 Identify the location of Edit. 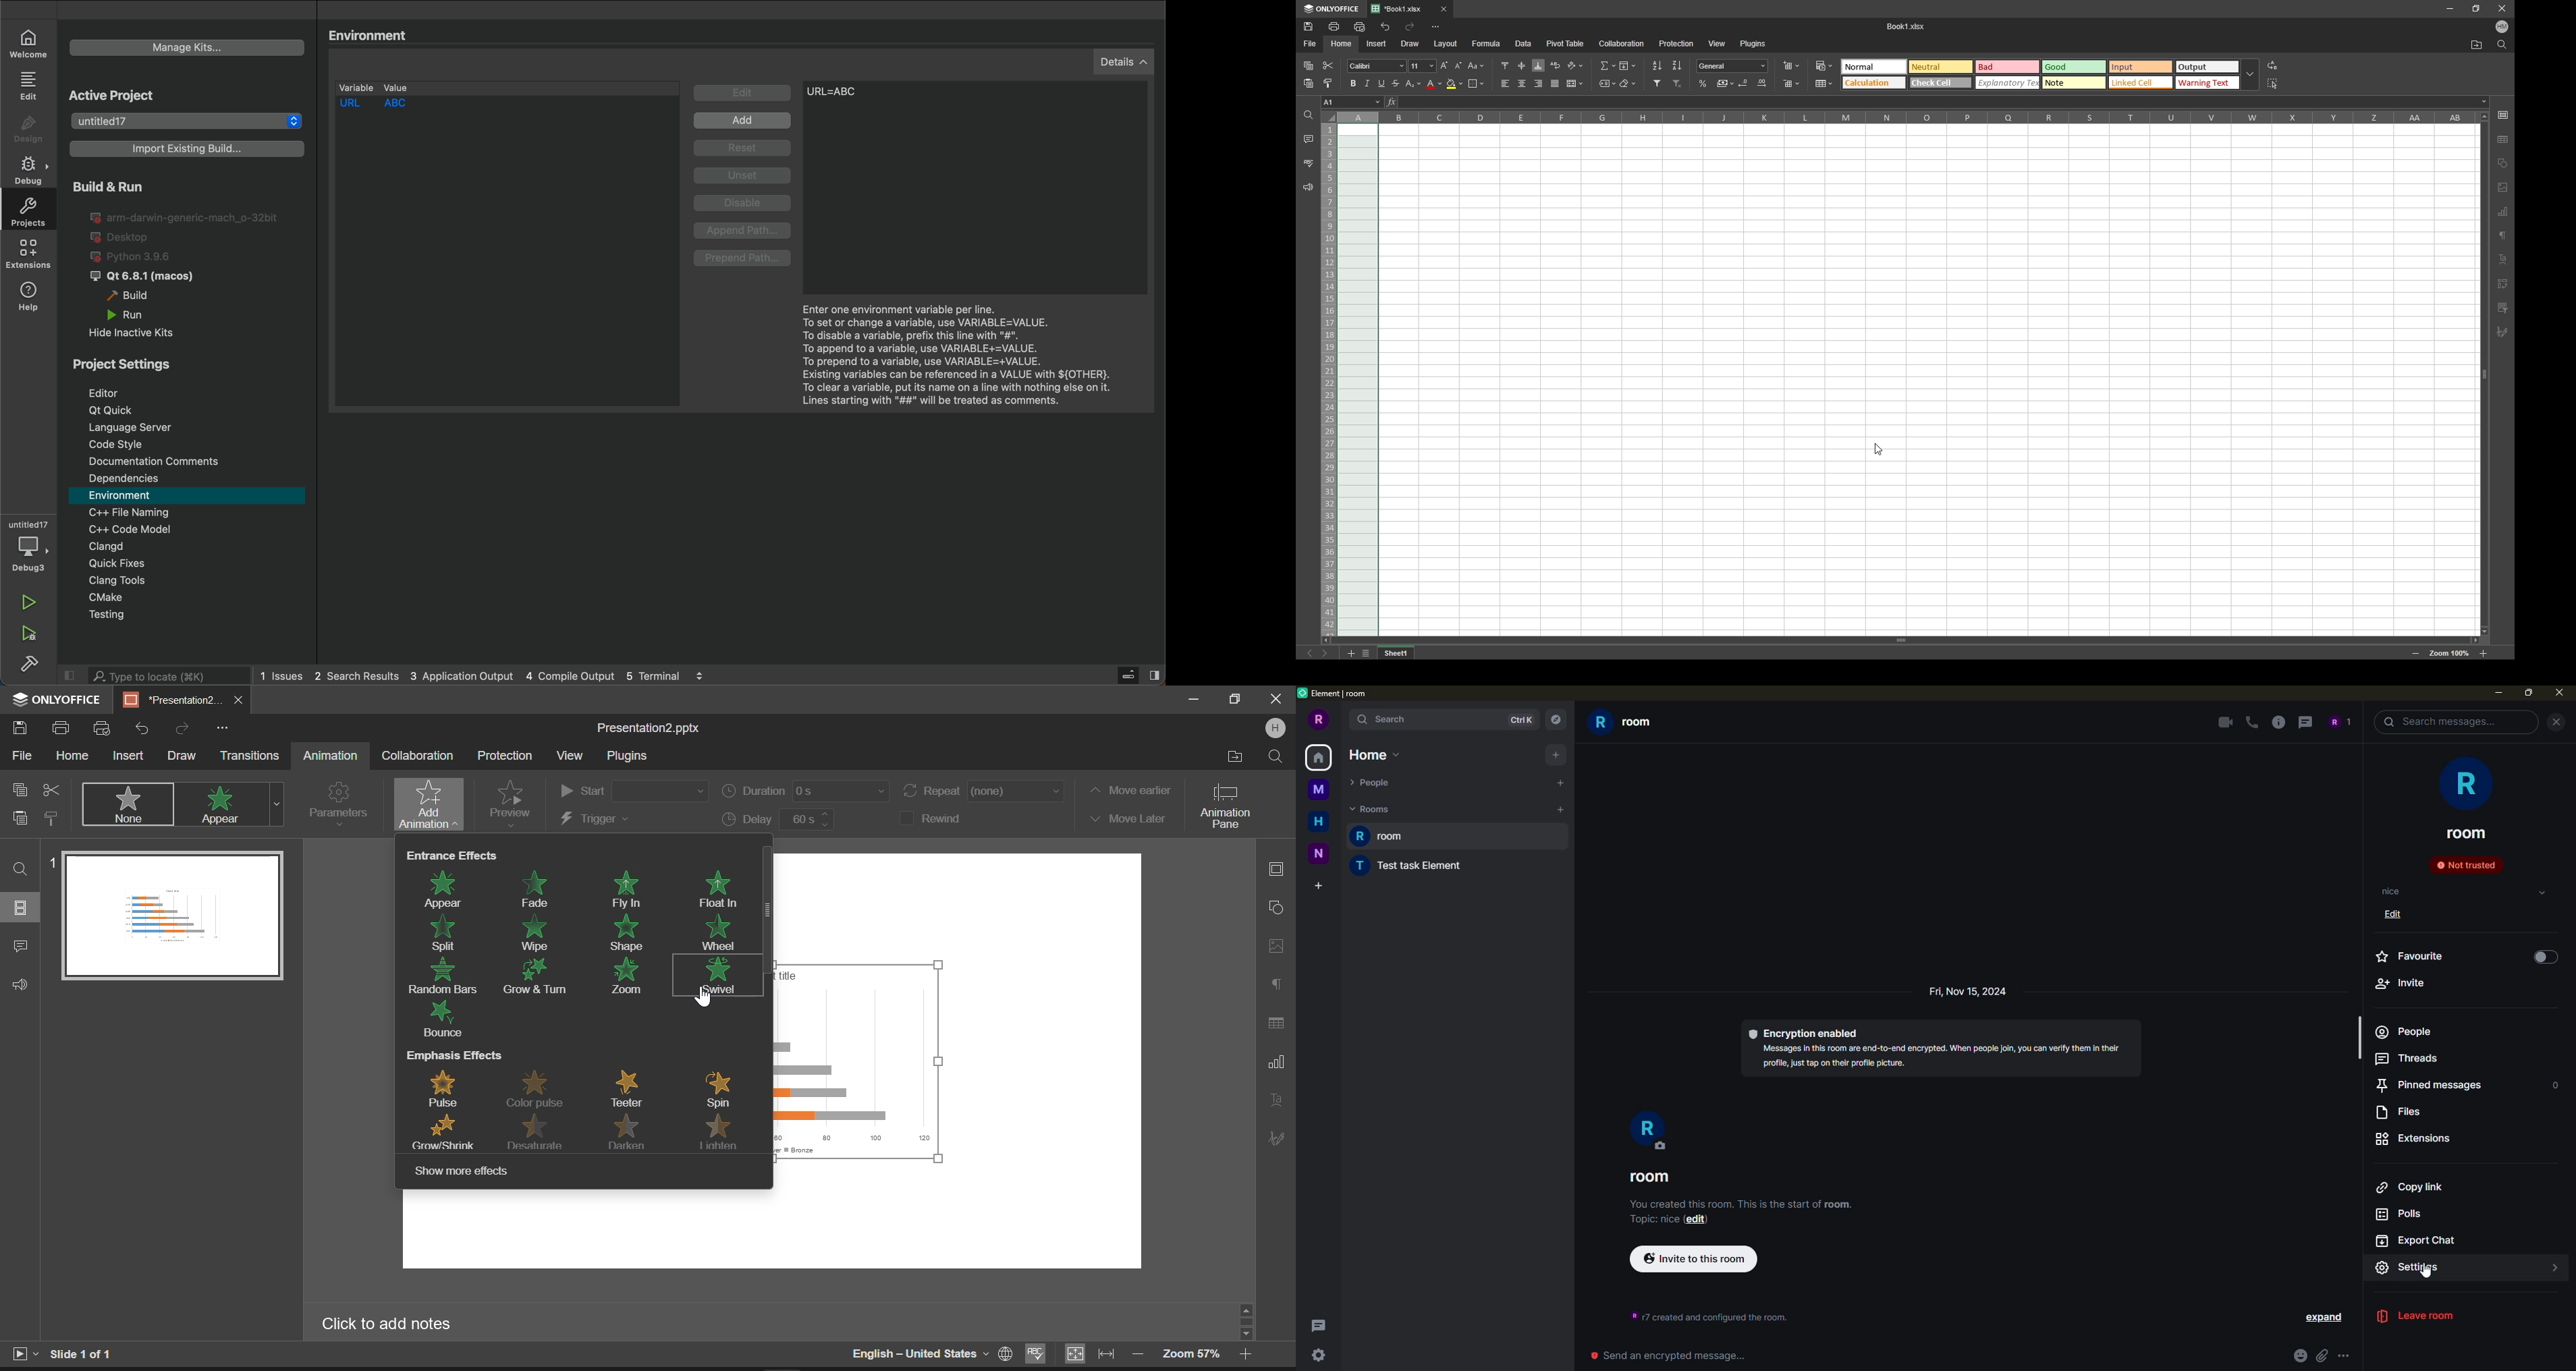
(744, 94).